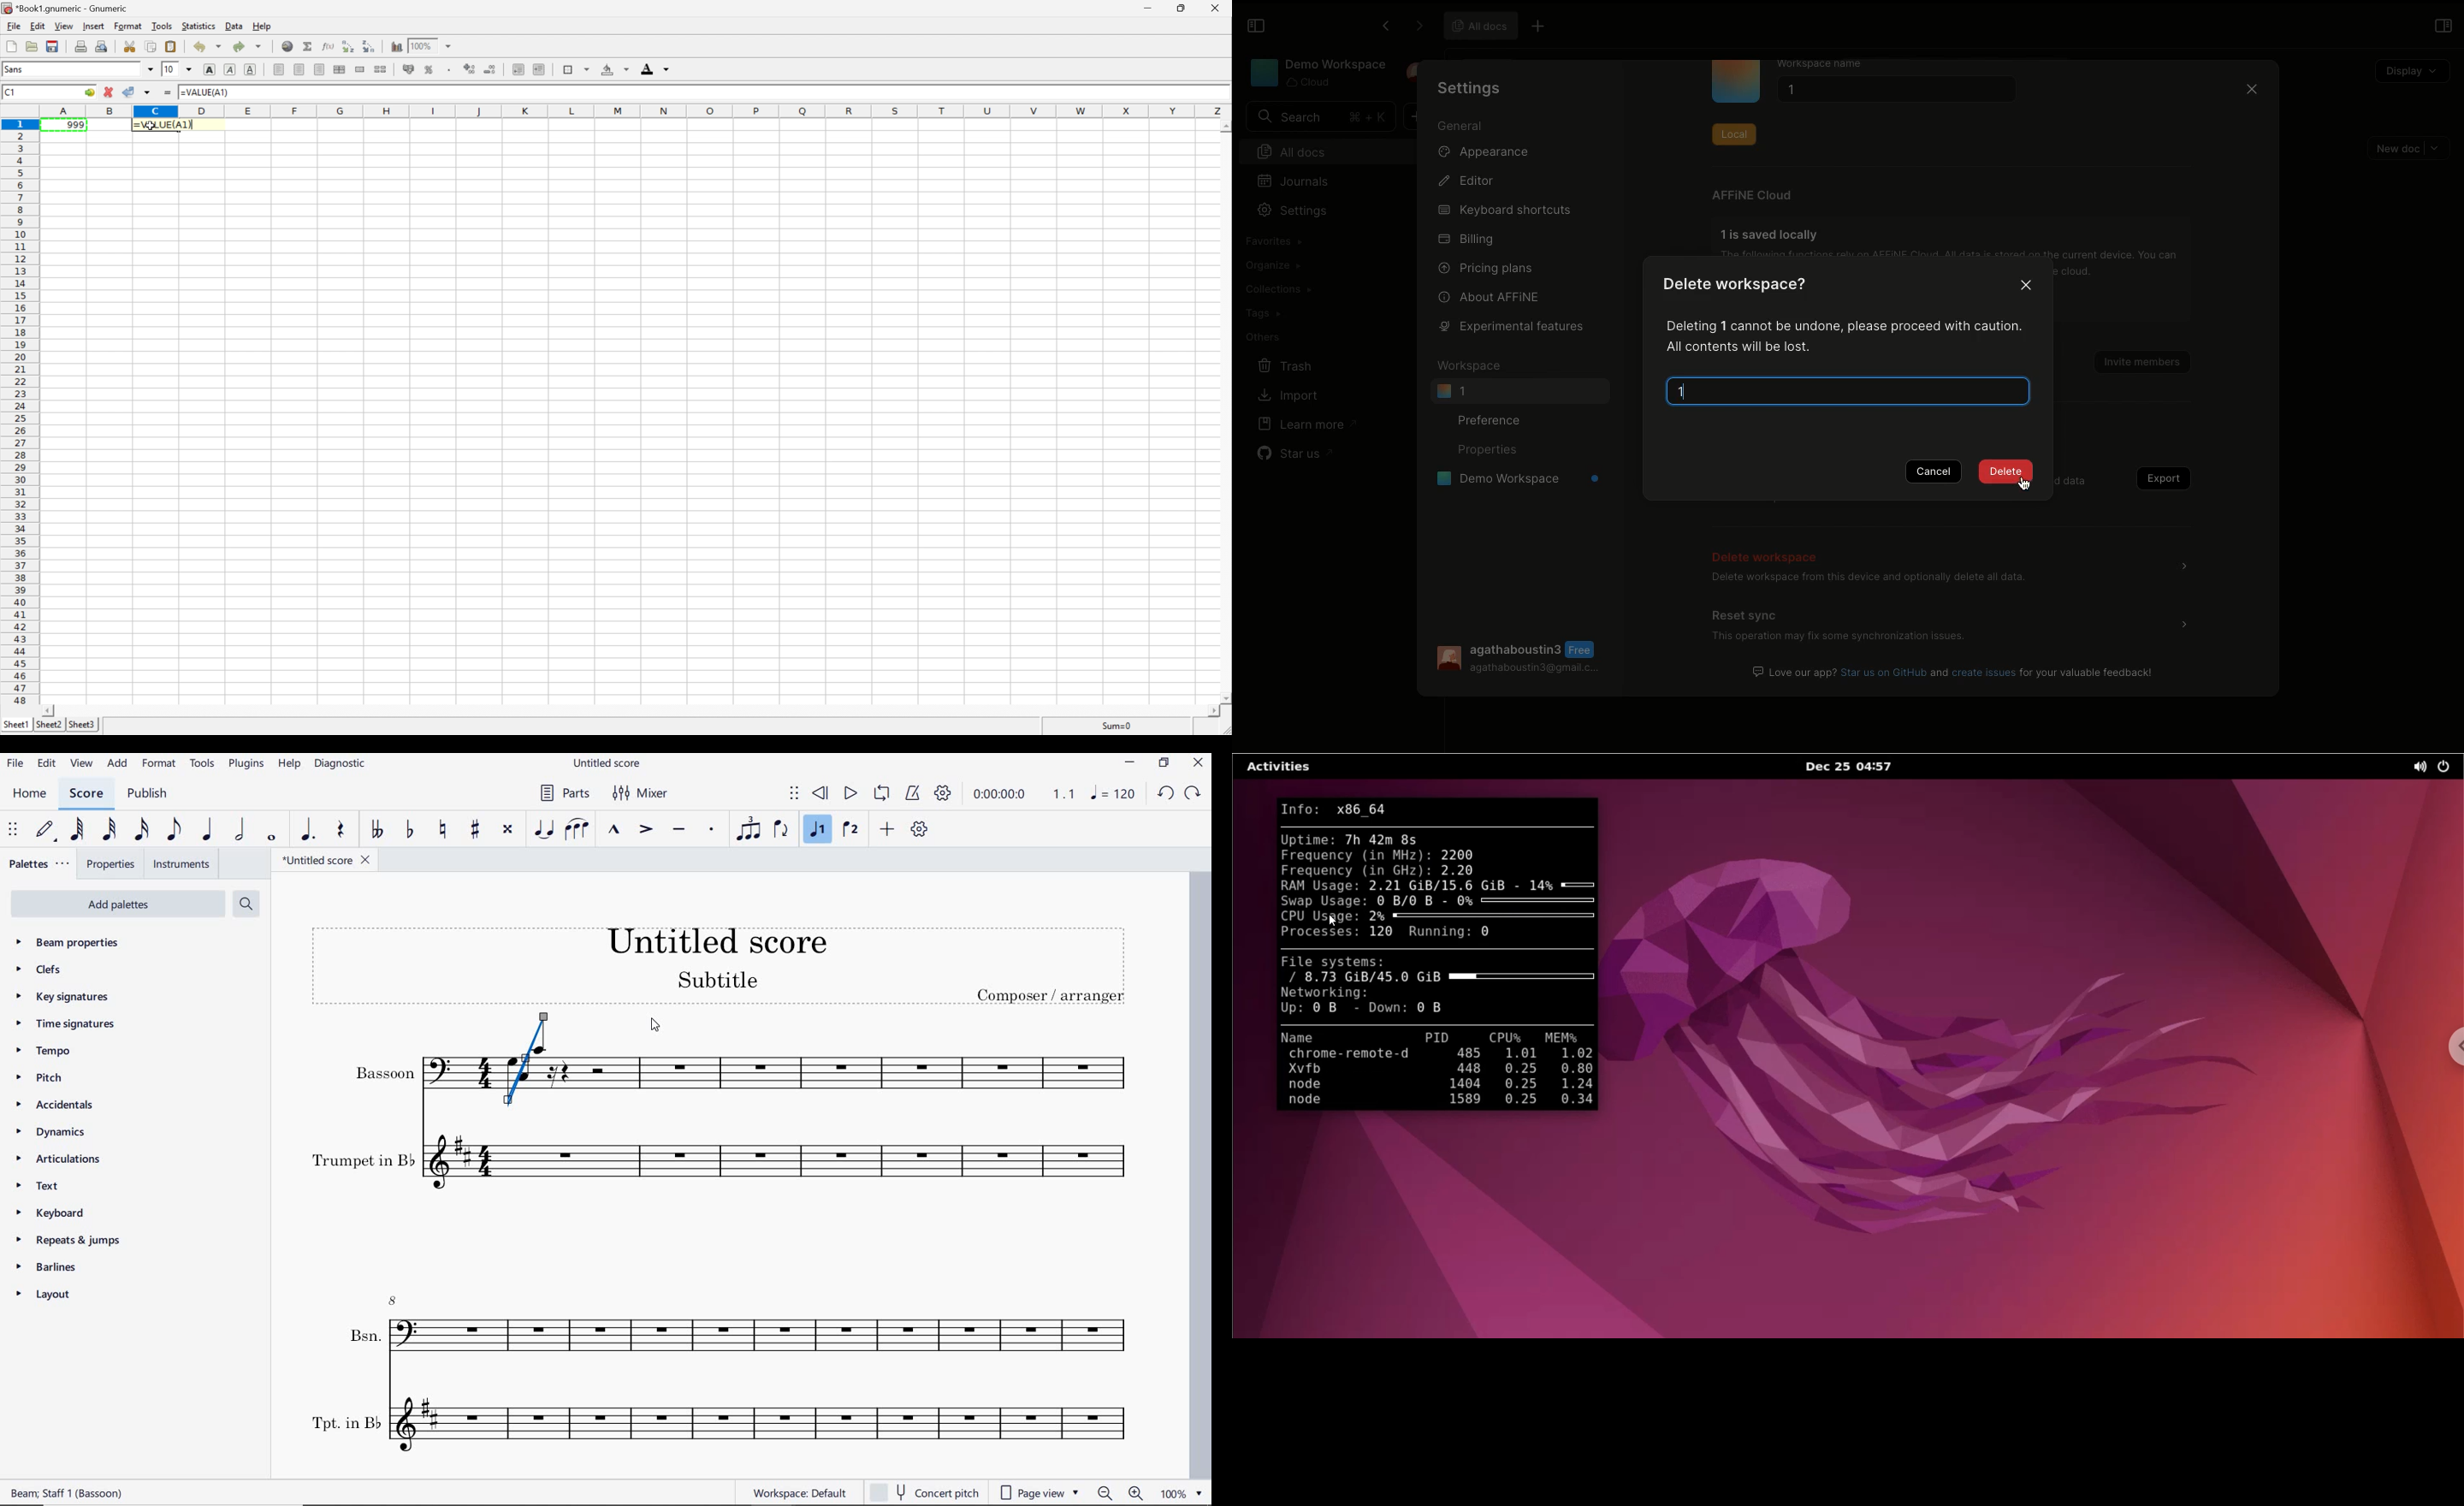 Image resolution: width=2464 pixels, height=1512 pixels. Describe the element at coordinates (152, 45) in the screenshot. I see `copy` at that location.